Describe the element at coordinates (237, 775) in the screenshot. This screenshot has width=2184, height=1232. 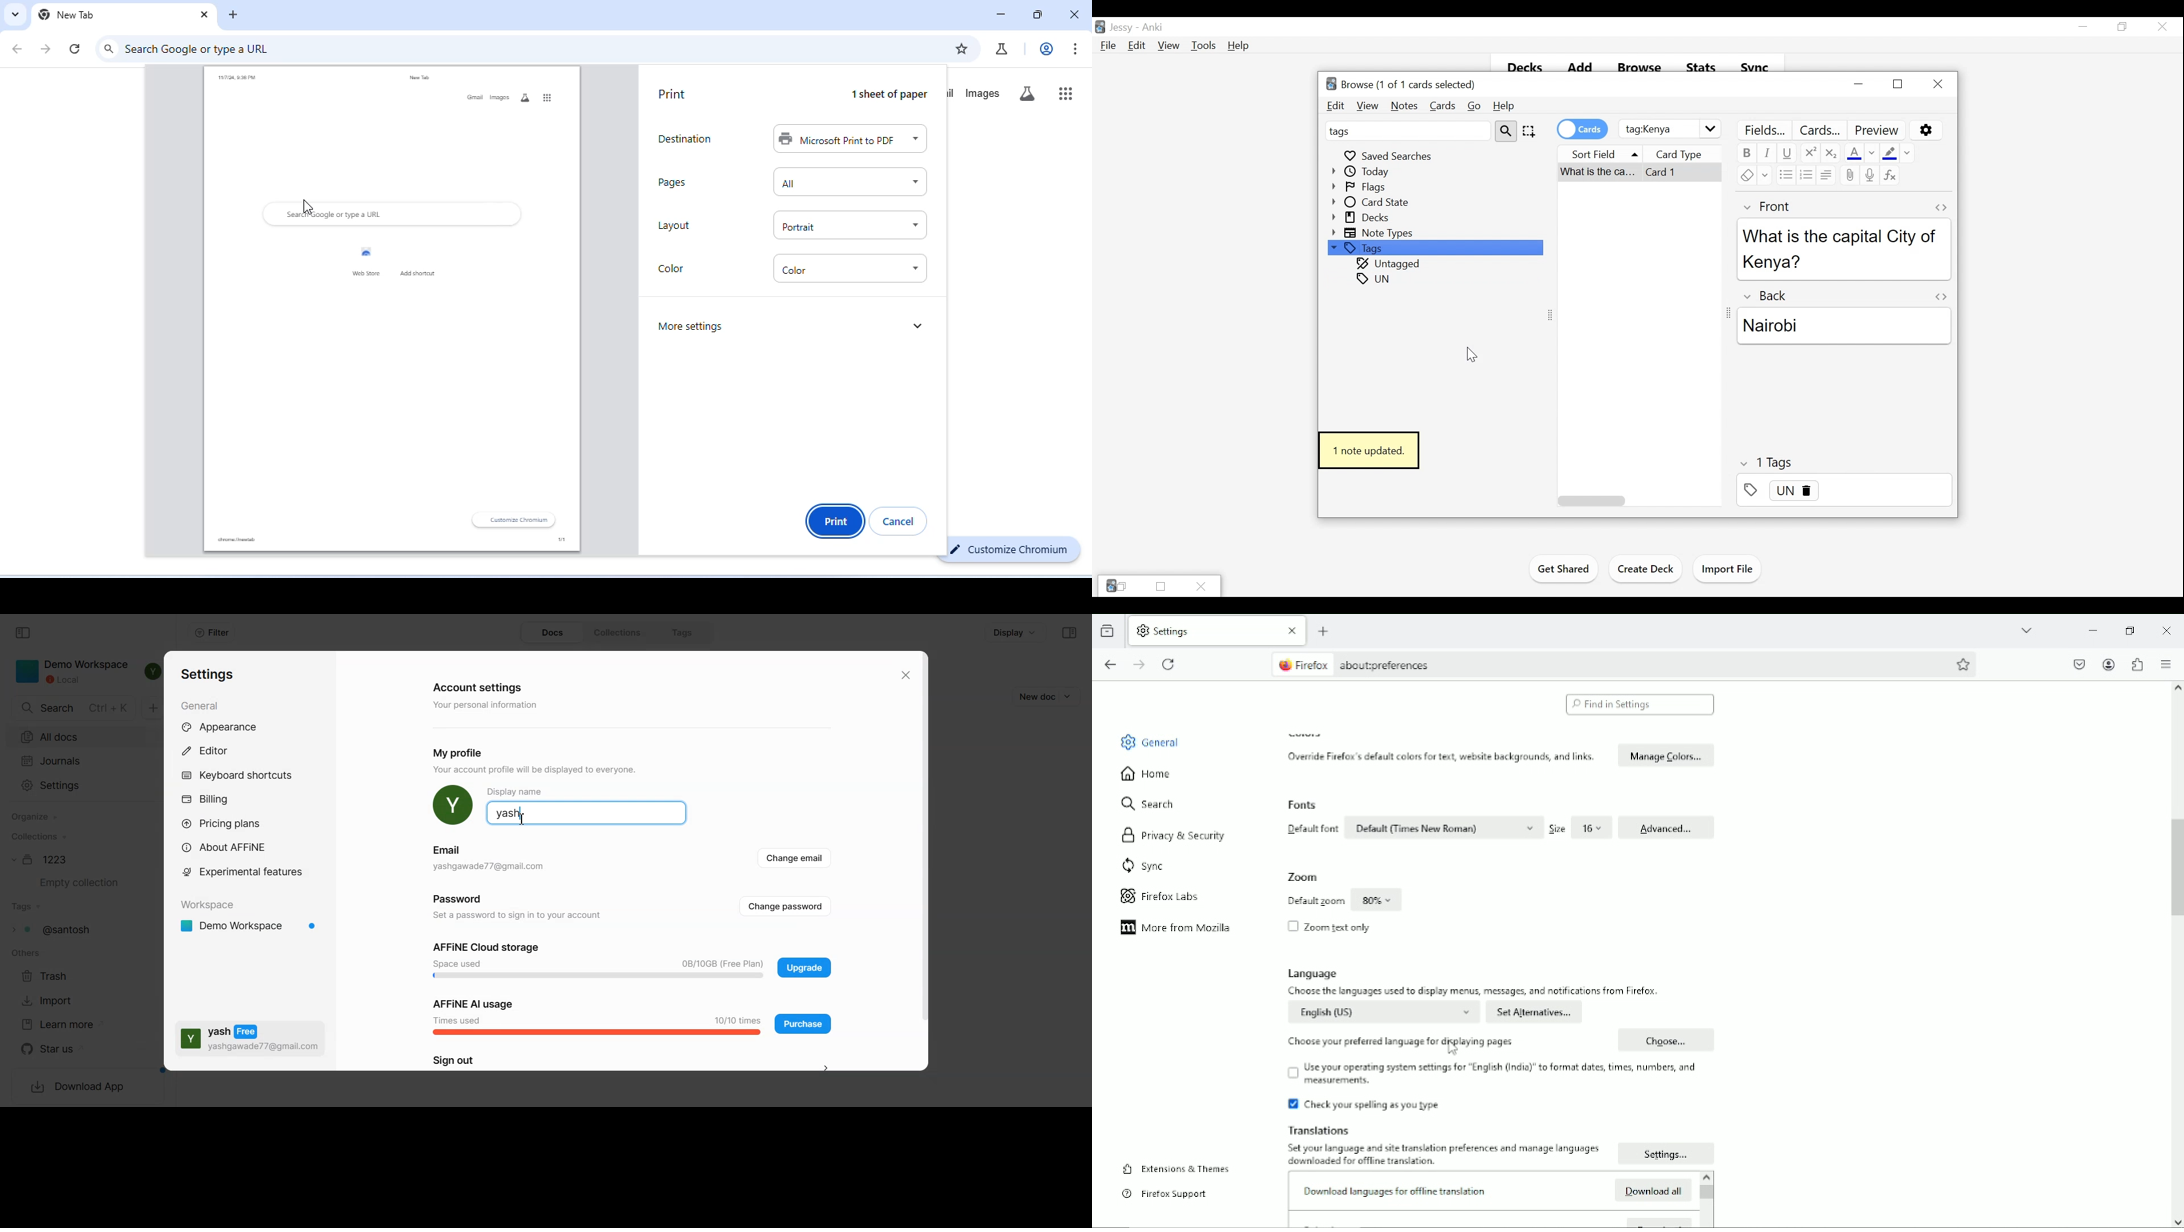
I see `Keyboard shortcuts` at that location.